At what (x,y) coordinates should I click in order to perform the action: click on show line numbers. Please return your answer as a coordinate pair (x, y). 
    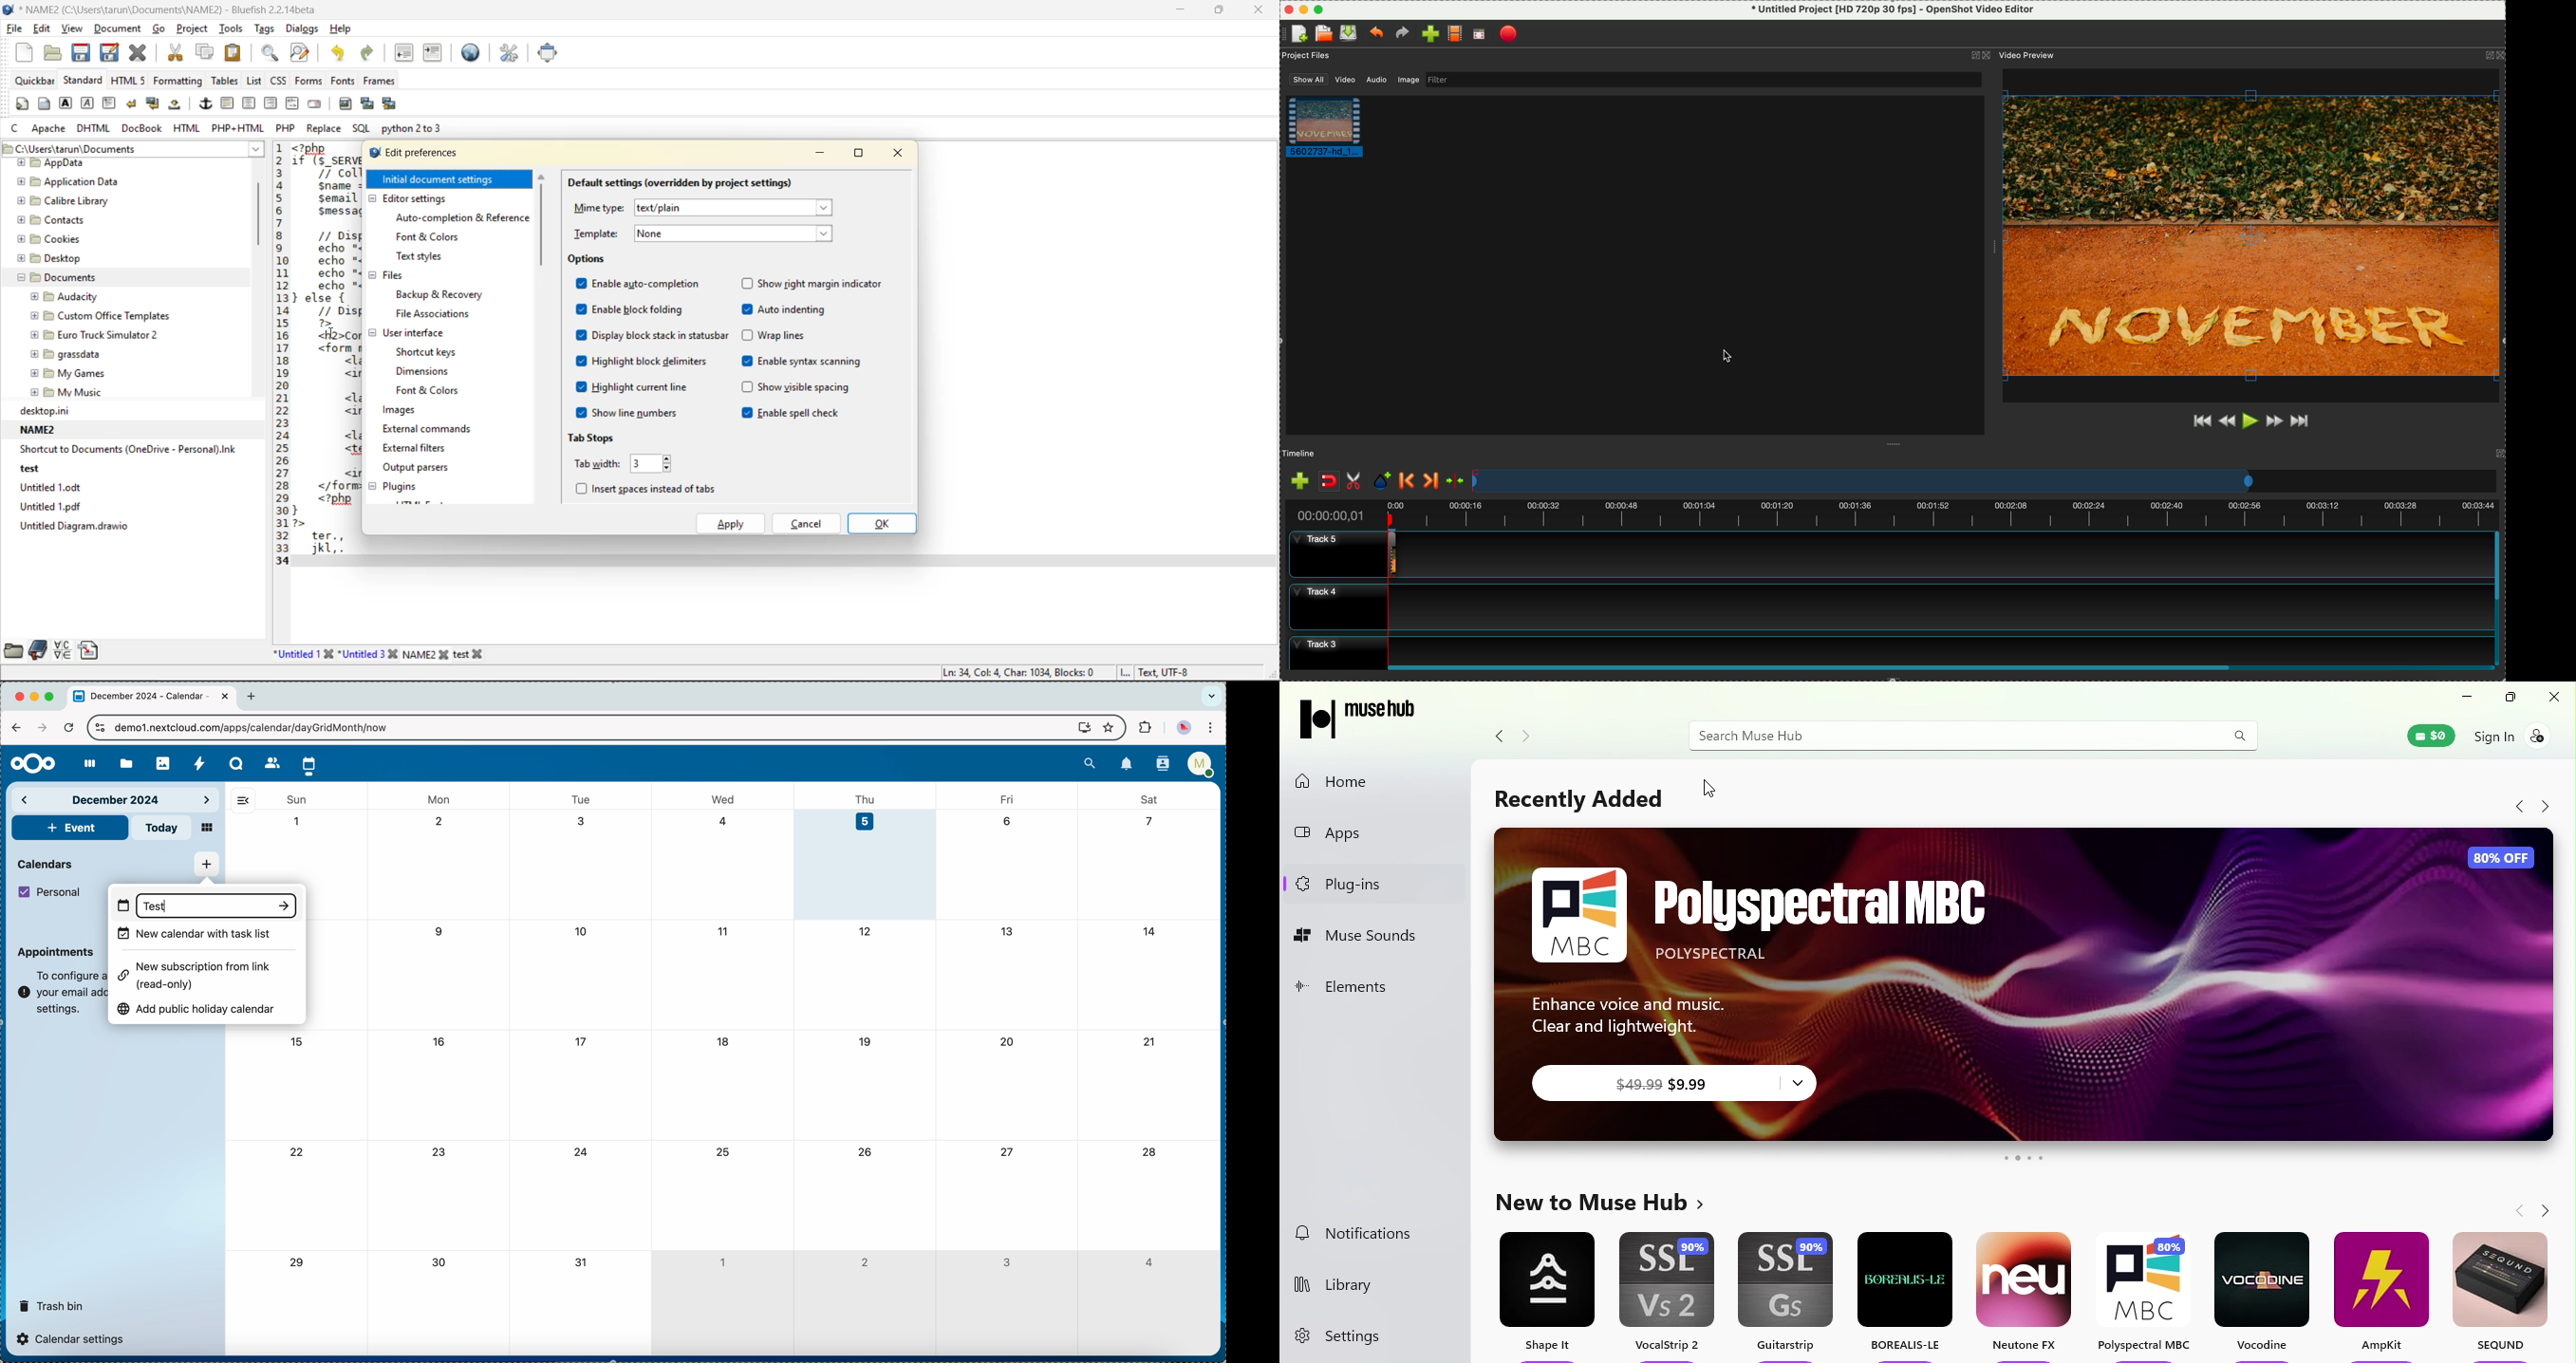
    Looking at the image, I should click on (633, 413).